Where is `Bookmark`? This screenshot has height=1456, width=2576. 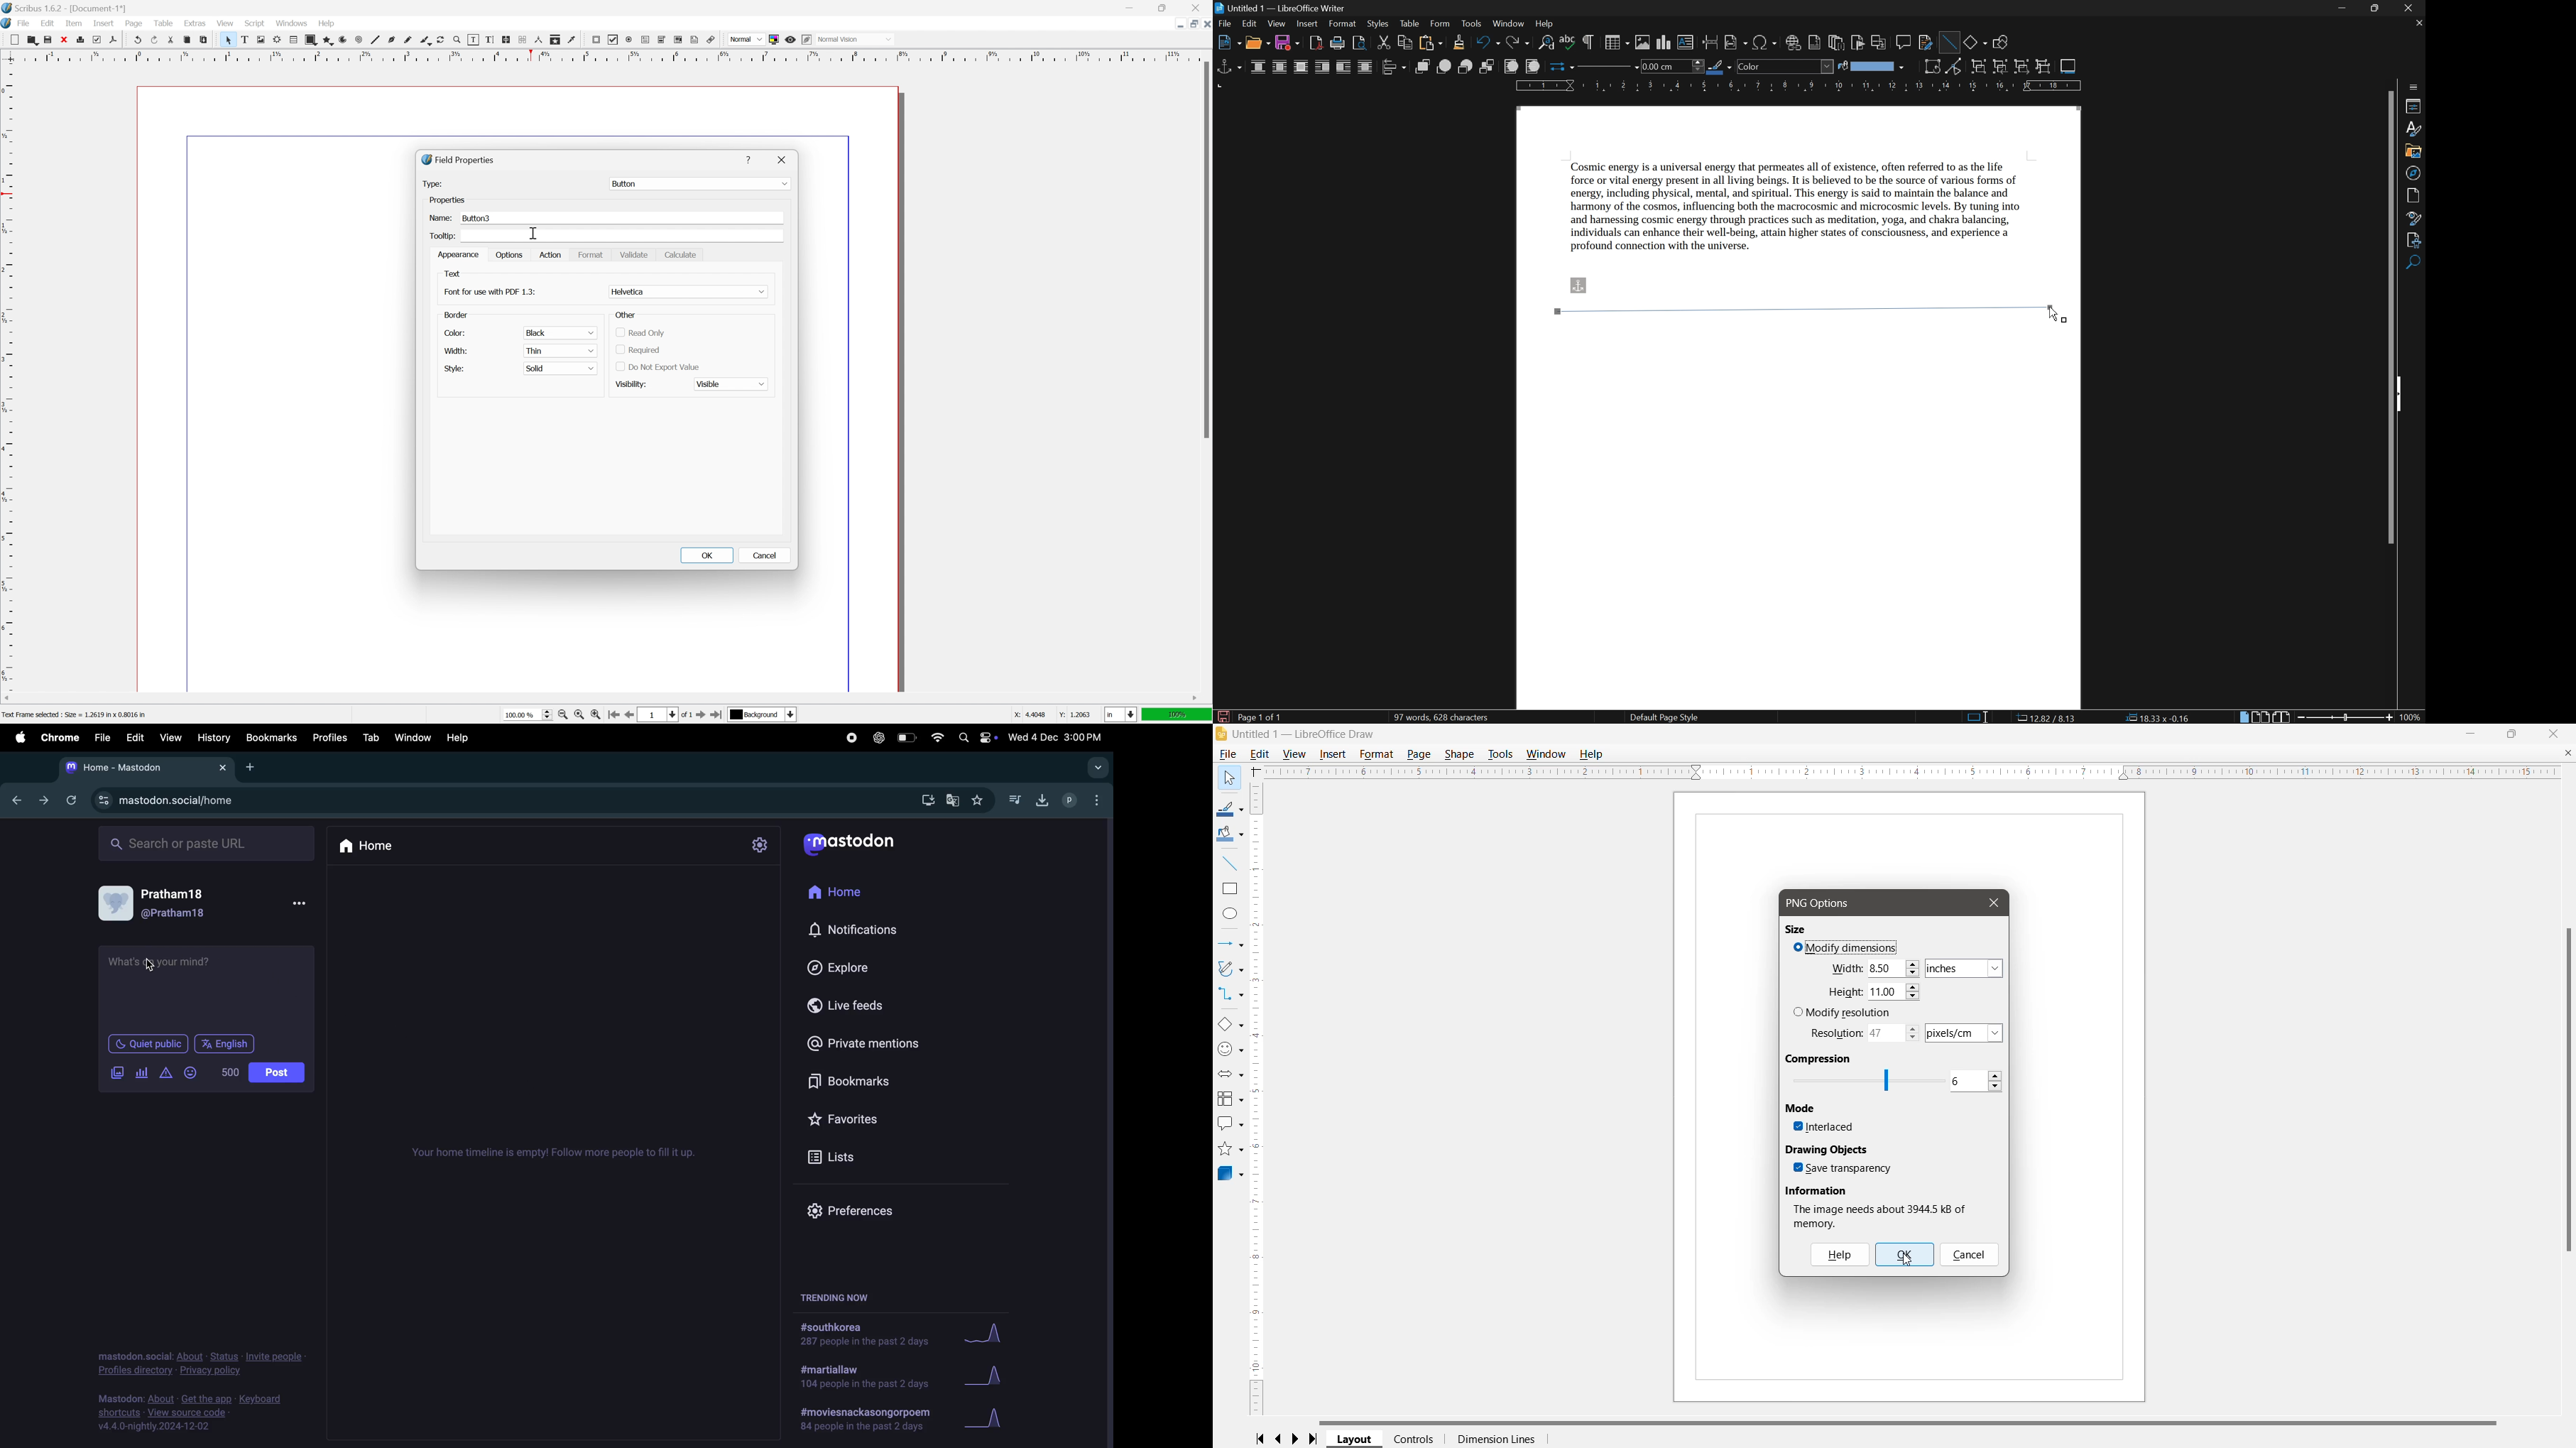 Bookmark is located at coordinates (869, 1080).